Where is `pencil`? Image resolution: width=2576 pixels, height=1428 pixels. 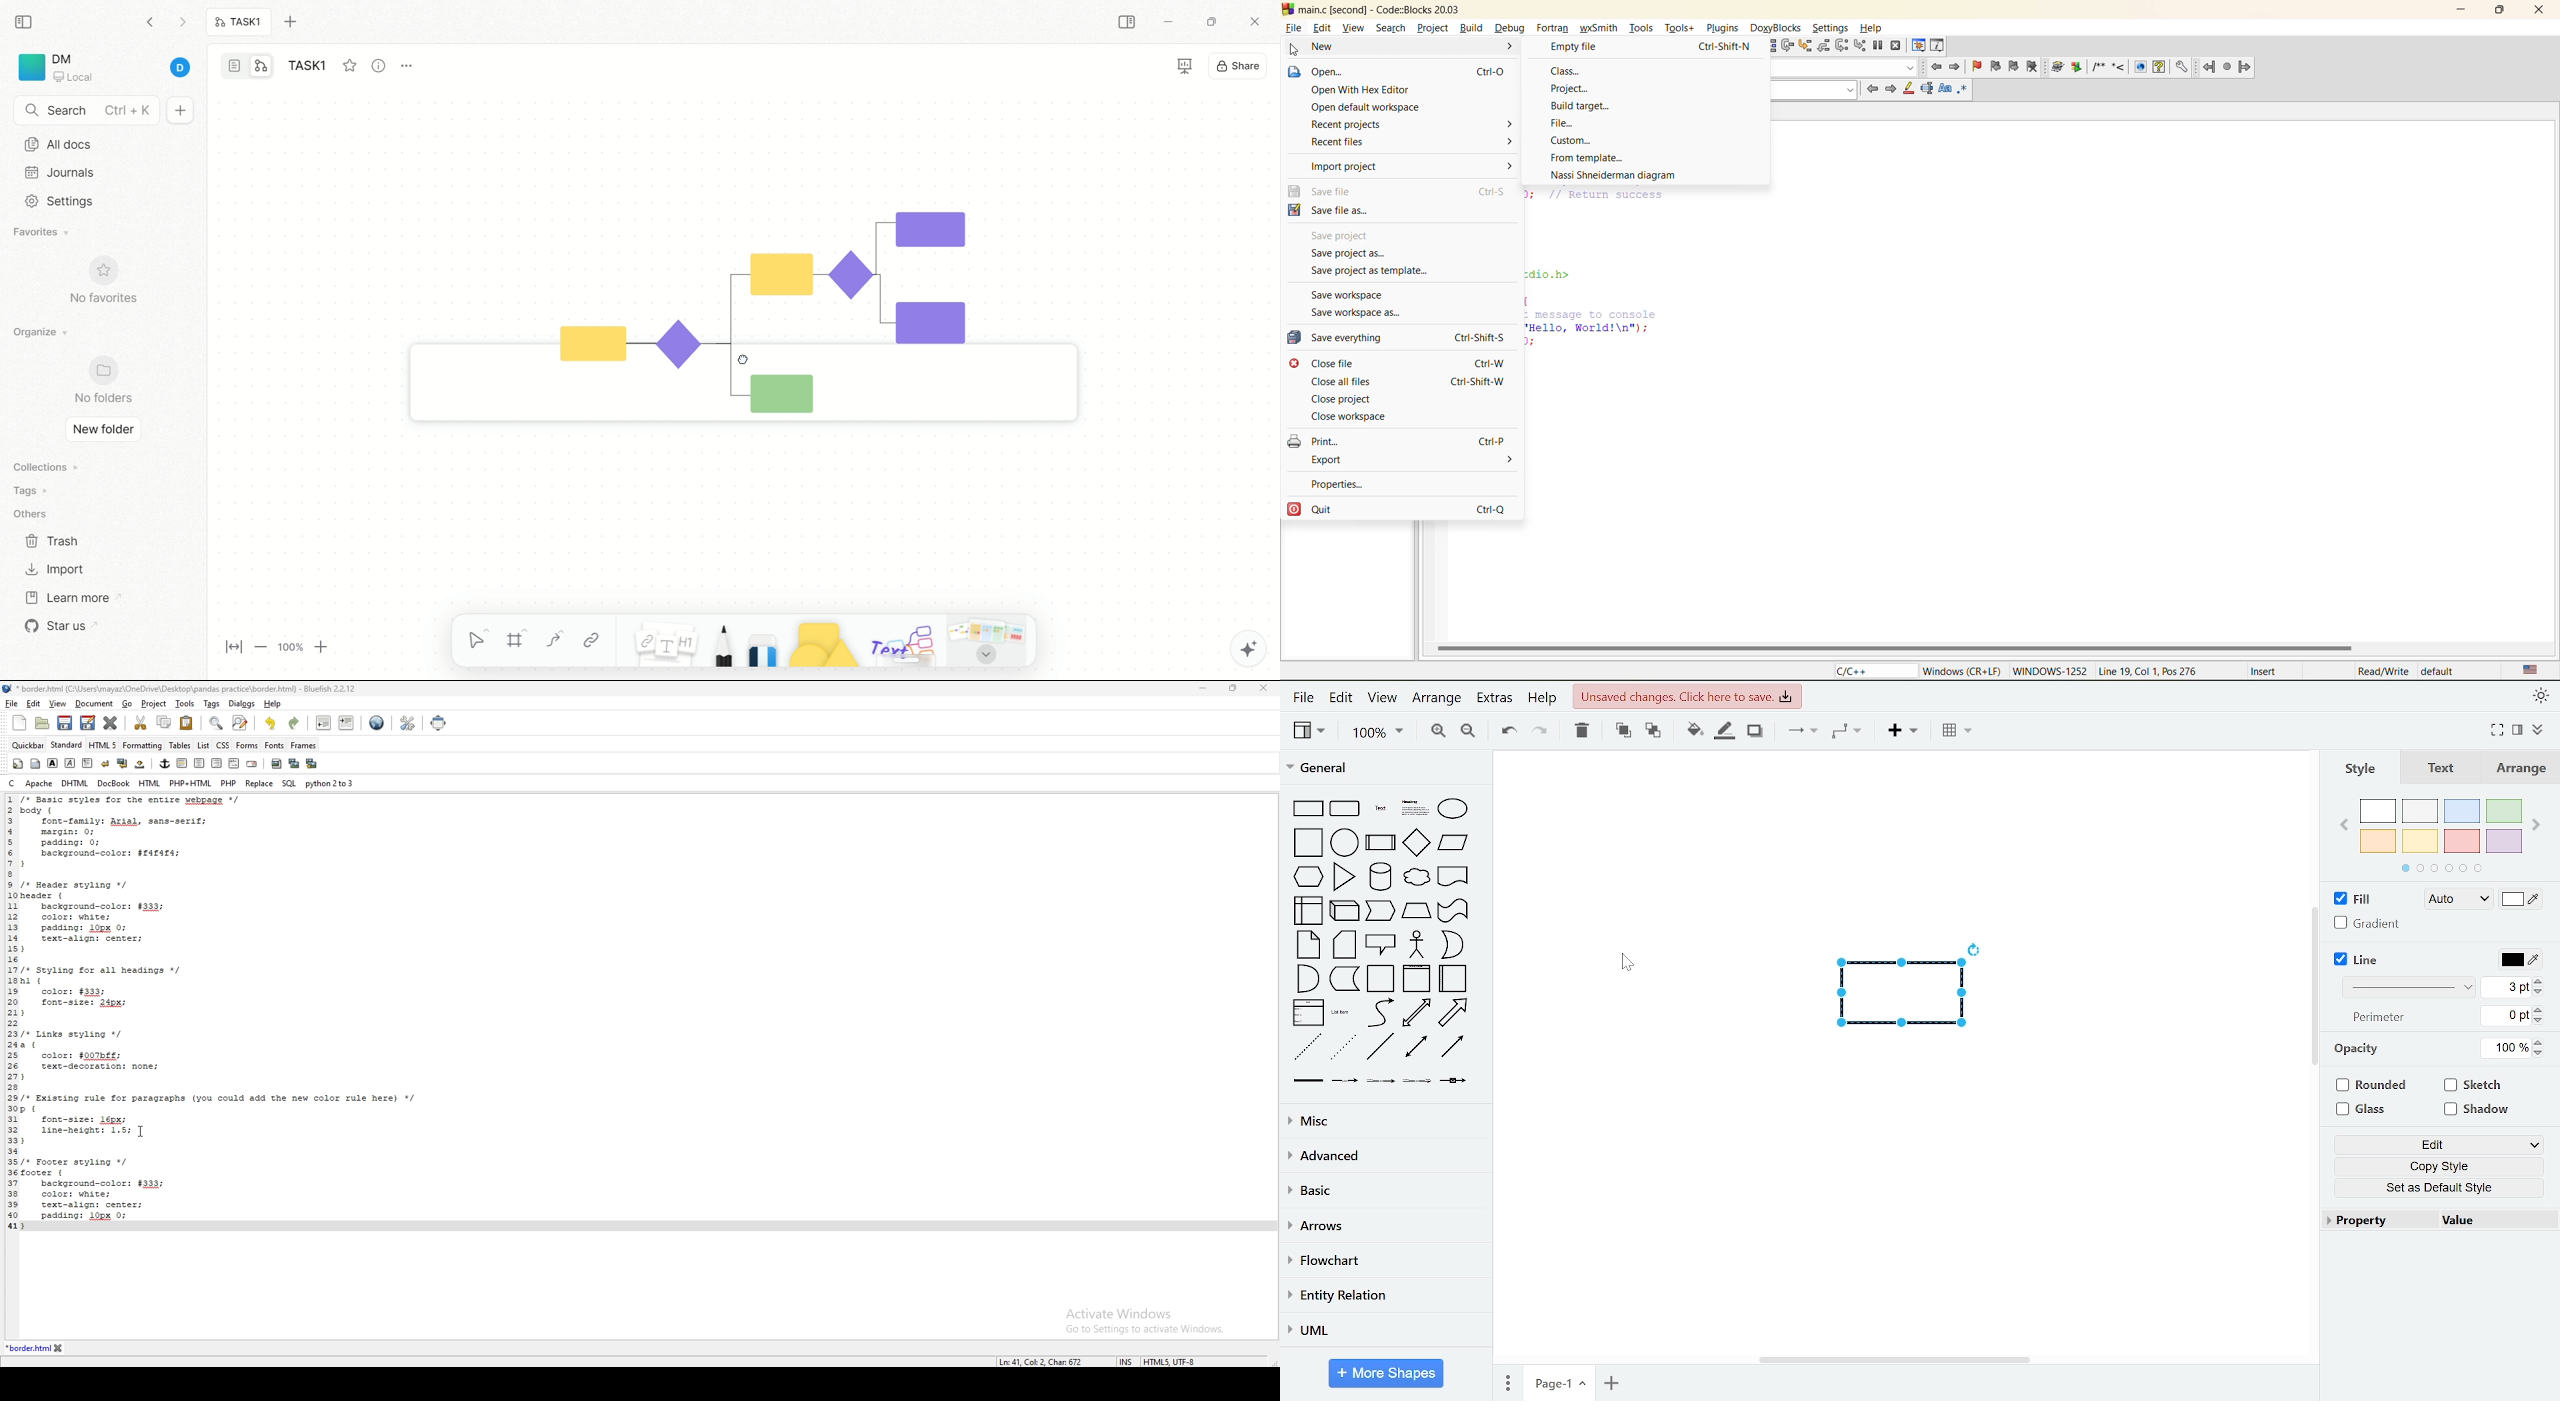
pencil is located at coordinates (719, 642).